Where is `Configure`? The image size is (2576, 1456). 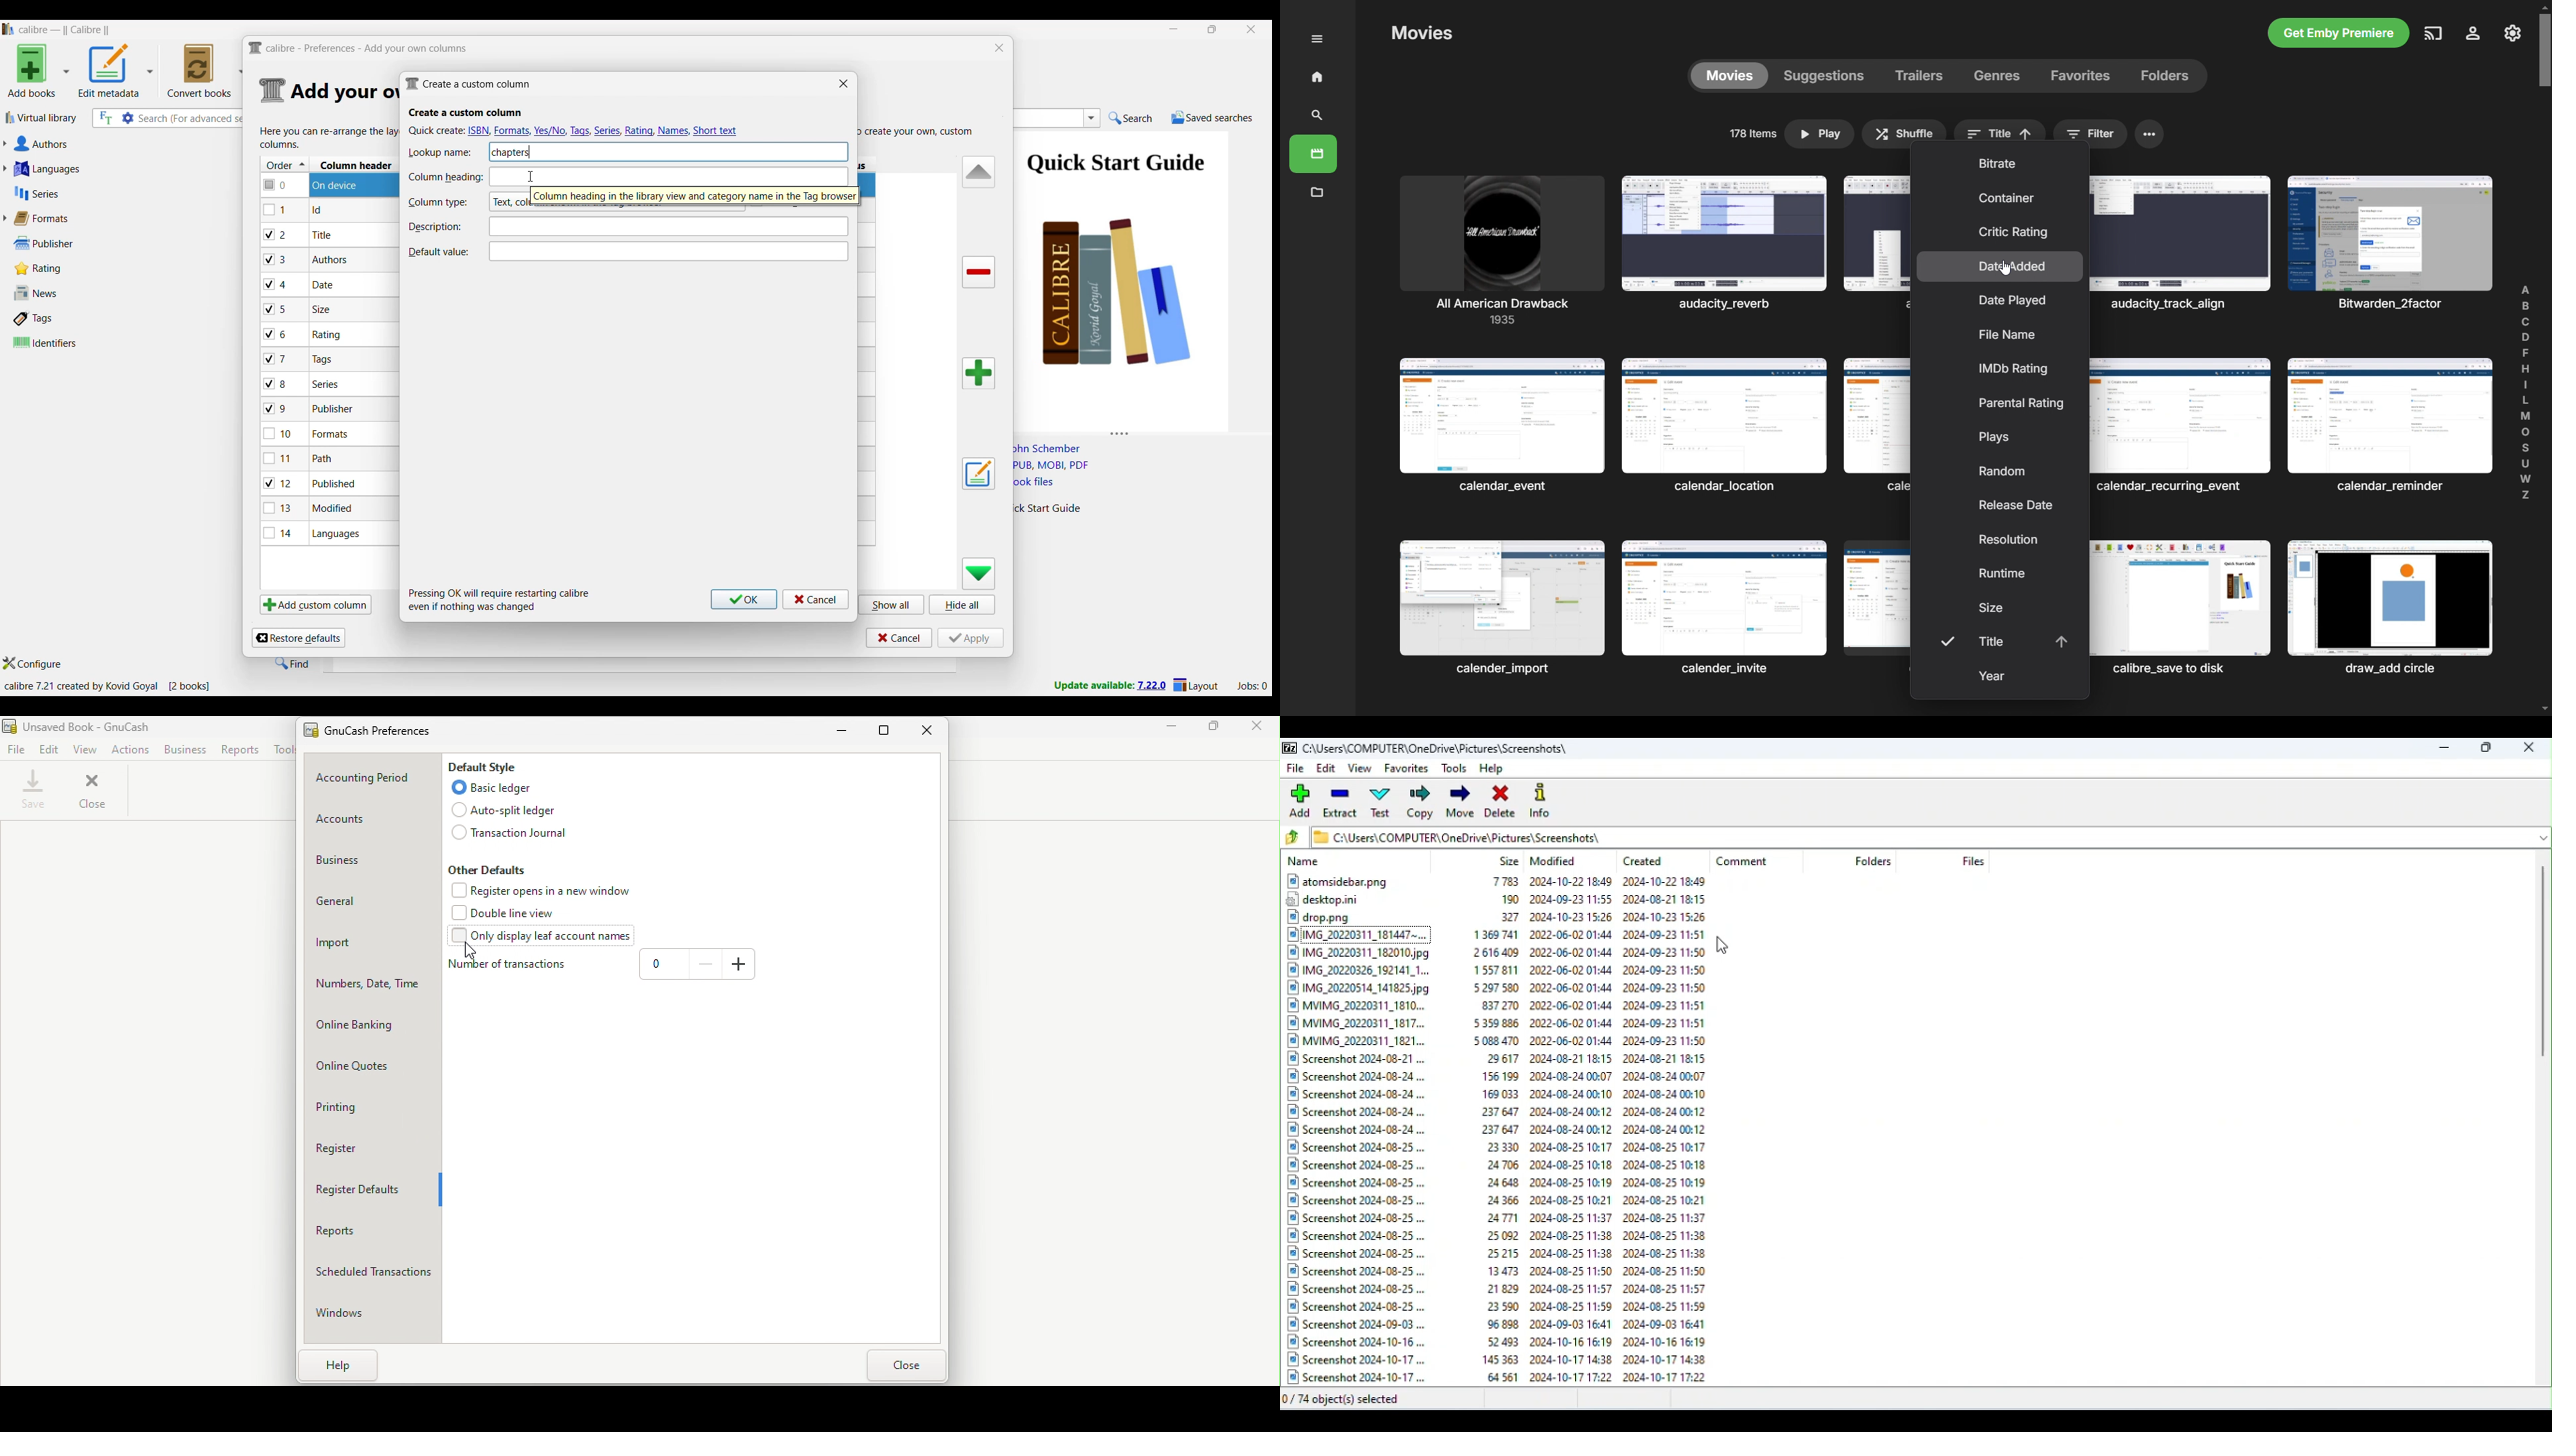 Configure is located at coordinates (32, 663).